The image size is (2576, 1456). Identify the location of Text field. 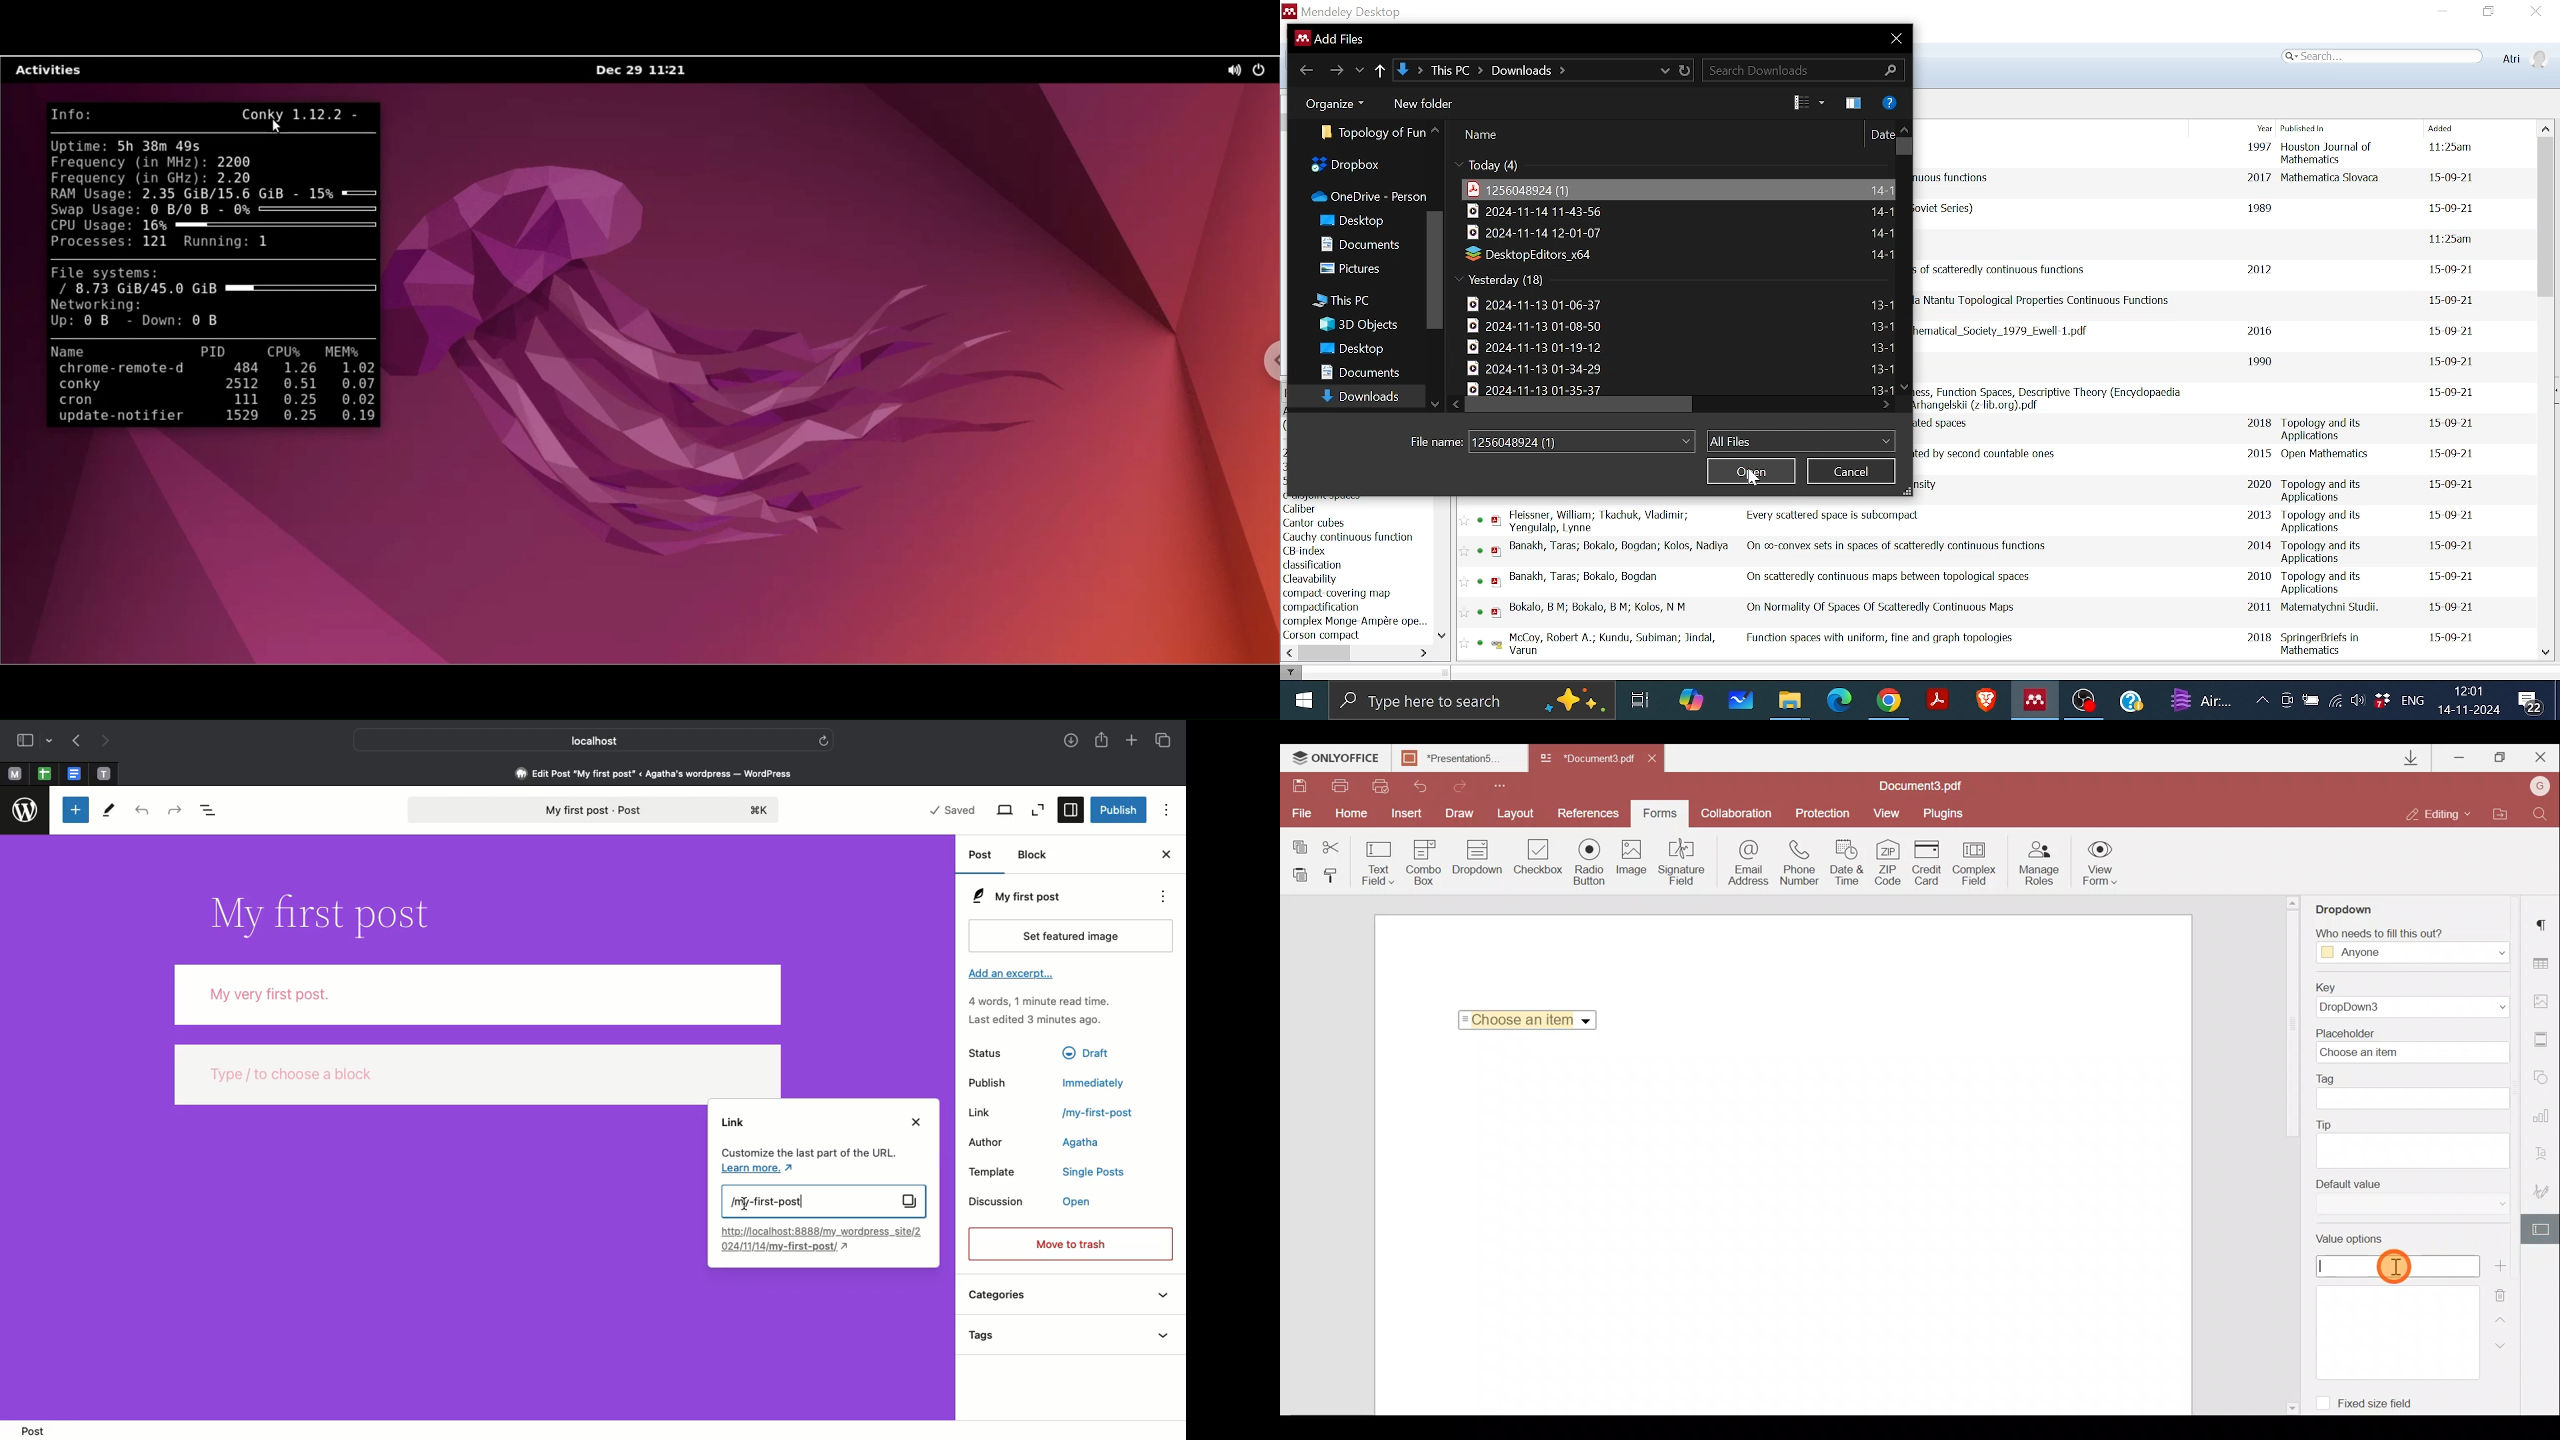
(1376, 863).